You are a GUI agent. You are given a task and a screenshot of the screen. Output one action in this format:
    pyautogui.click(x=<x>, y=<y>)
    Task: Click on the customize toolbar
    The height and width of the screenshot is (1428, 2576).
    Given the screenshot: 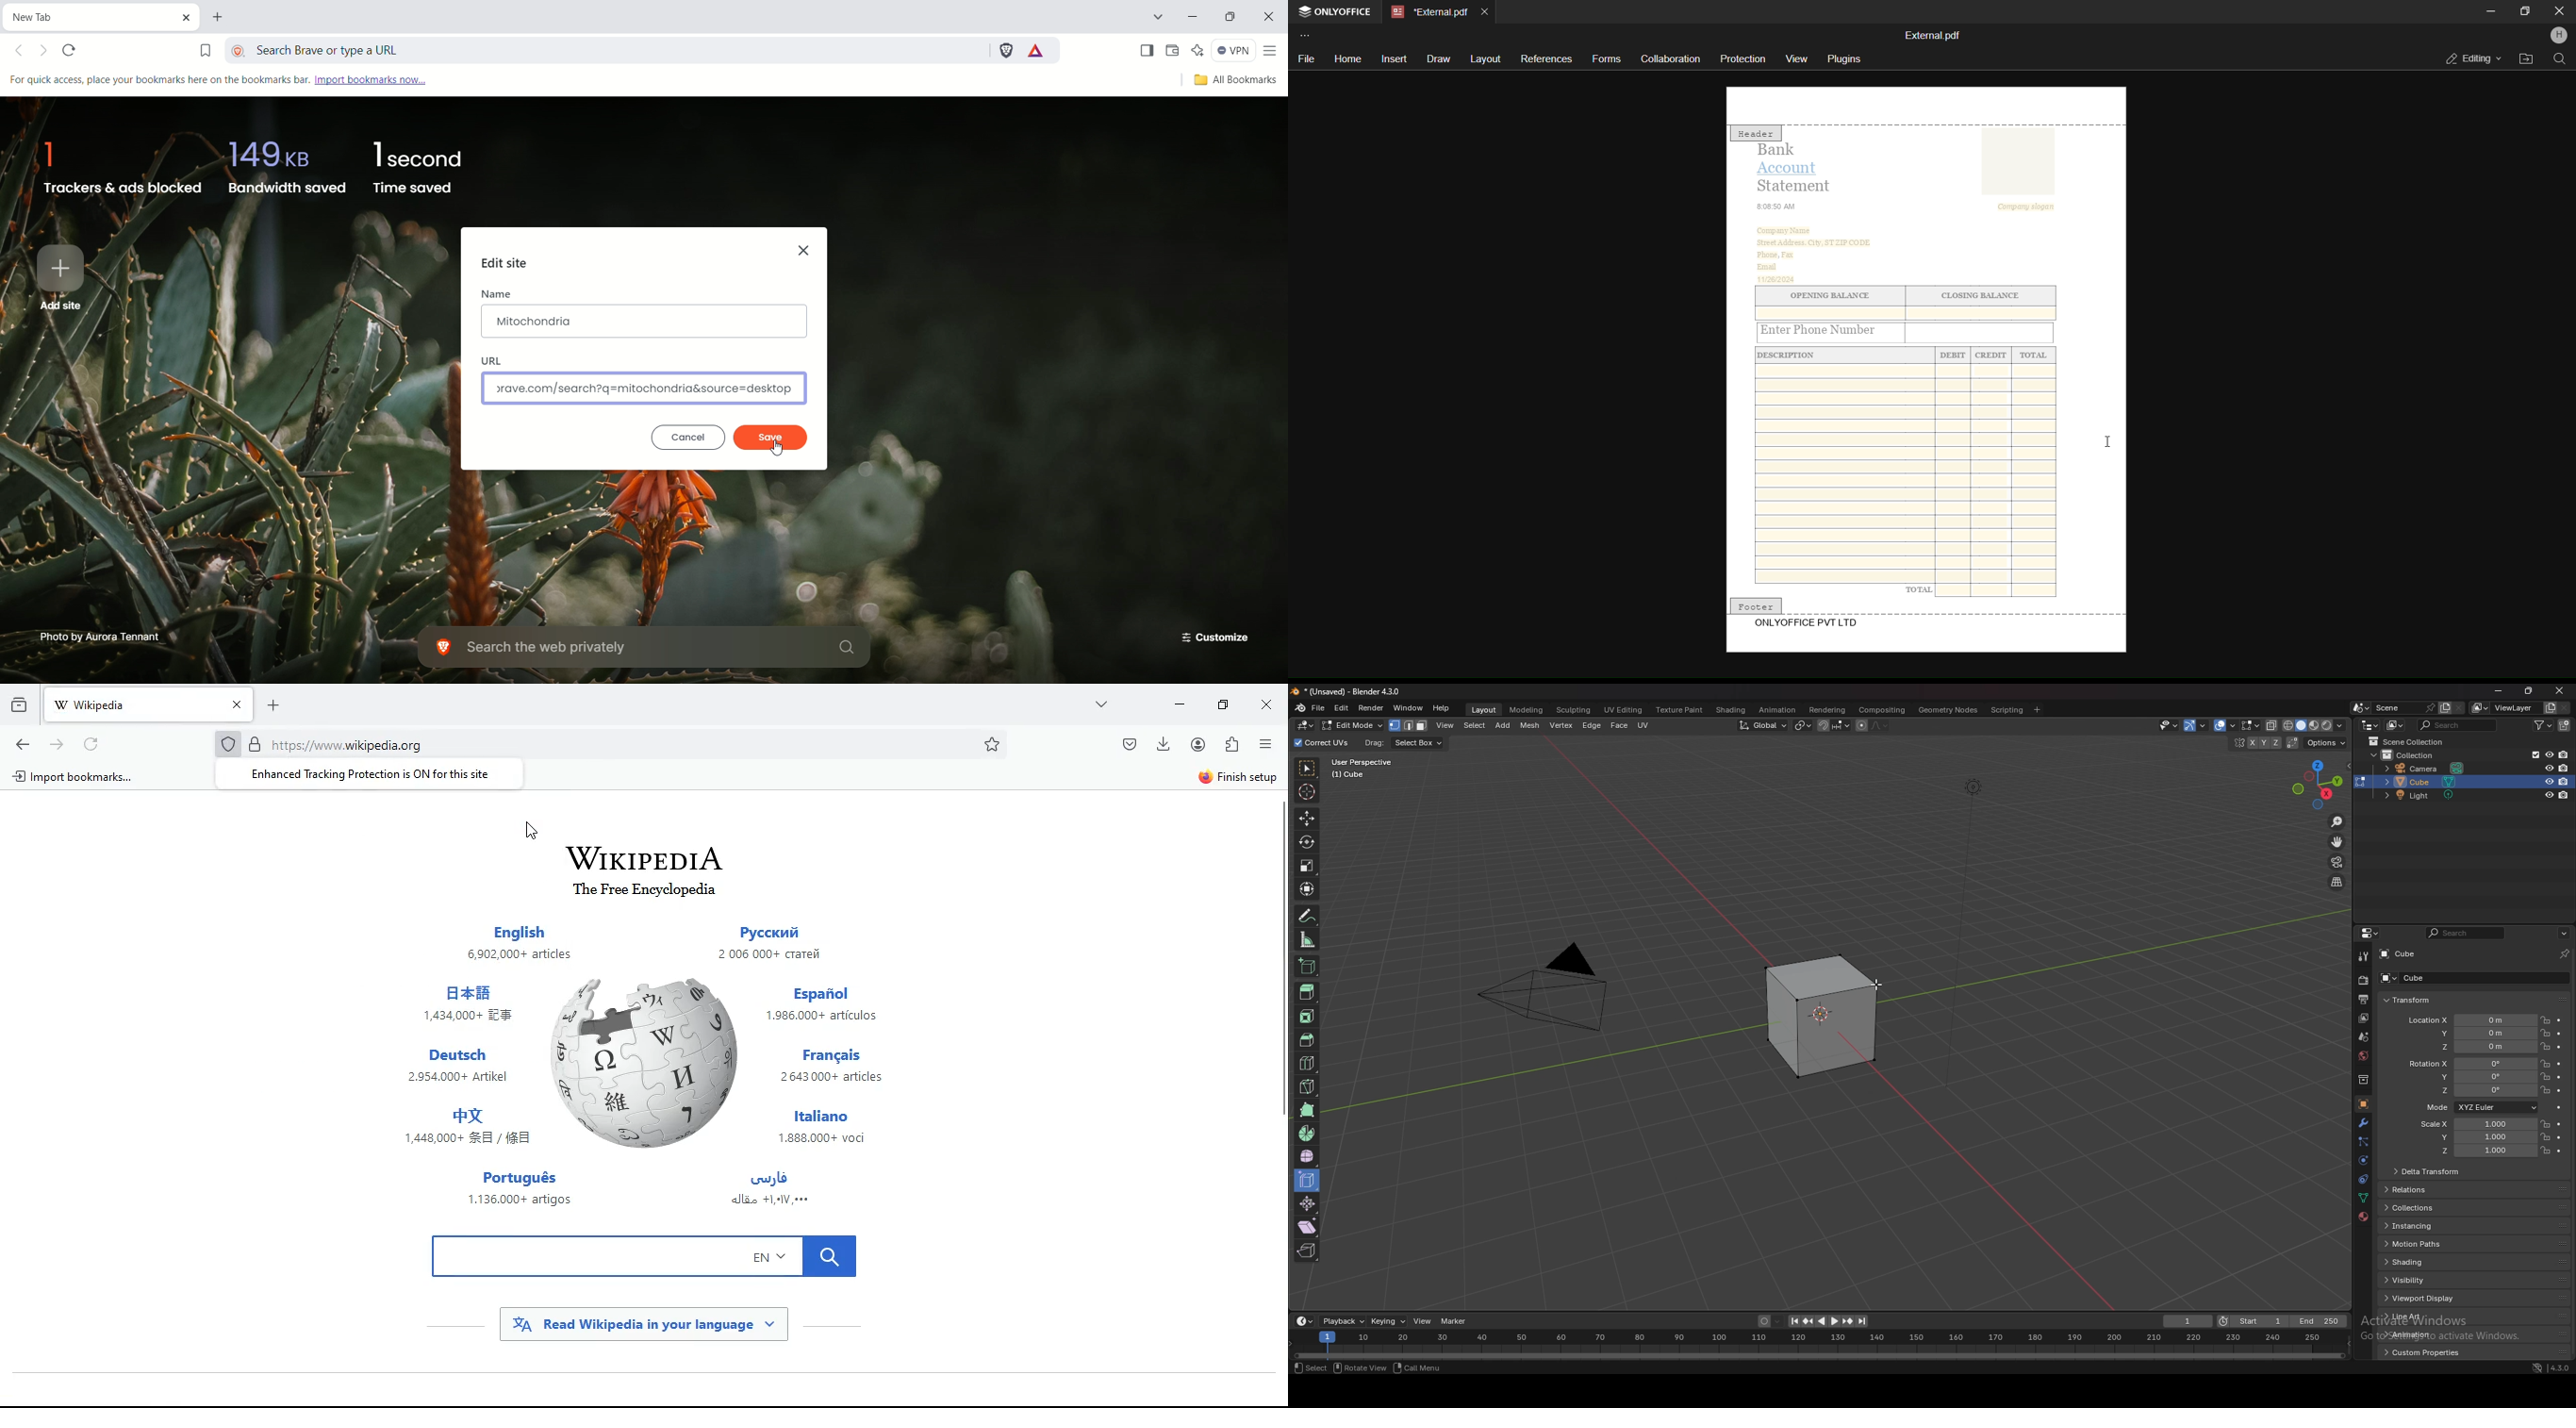 What is the action you would take?
    pyautogui.click(x=1309, y=34)
    